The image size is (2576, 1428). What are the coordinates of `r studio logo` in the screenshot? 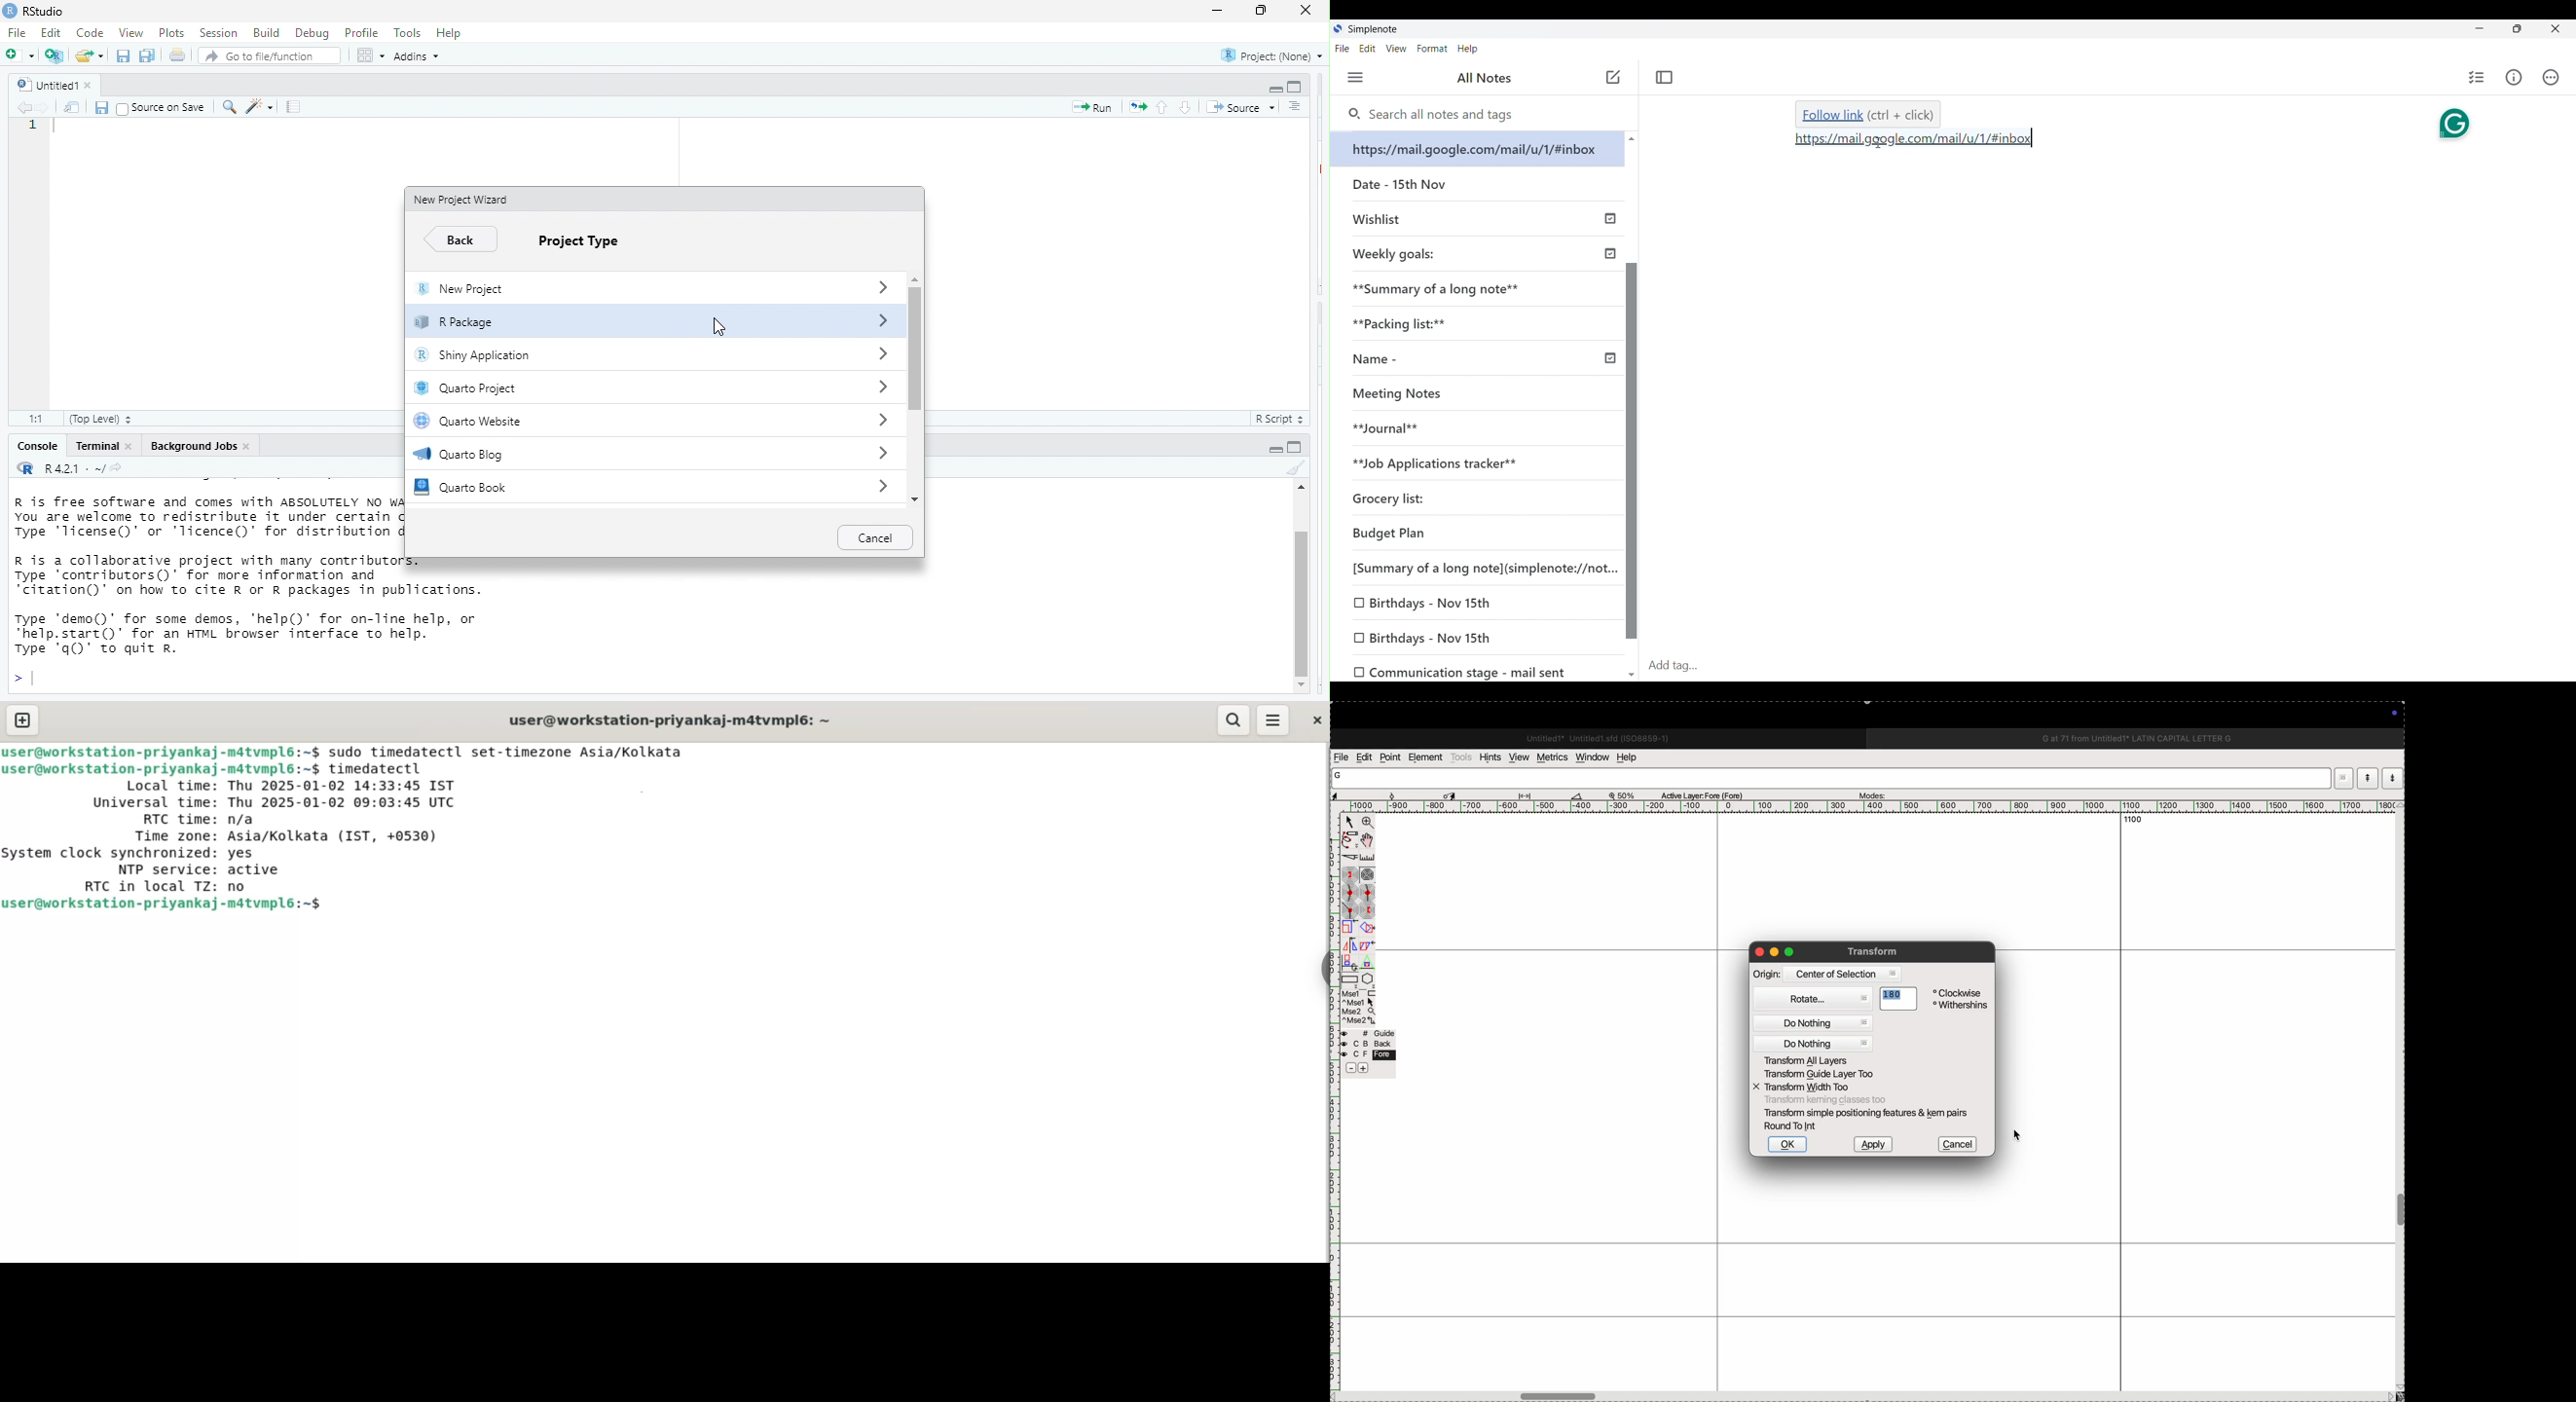 It's located at (9, 11).